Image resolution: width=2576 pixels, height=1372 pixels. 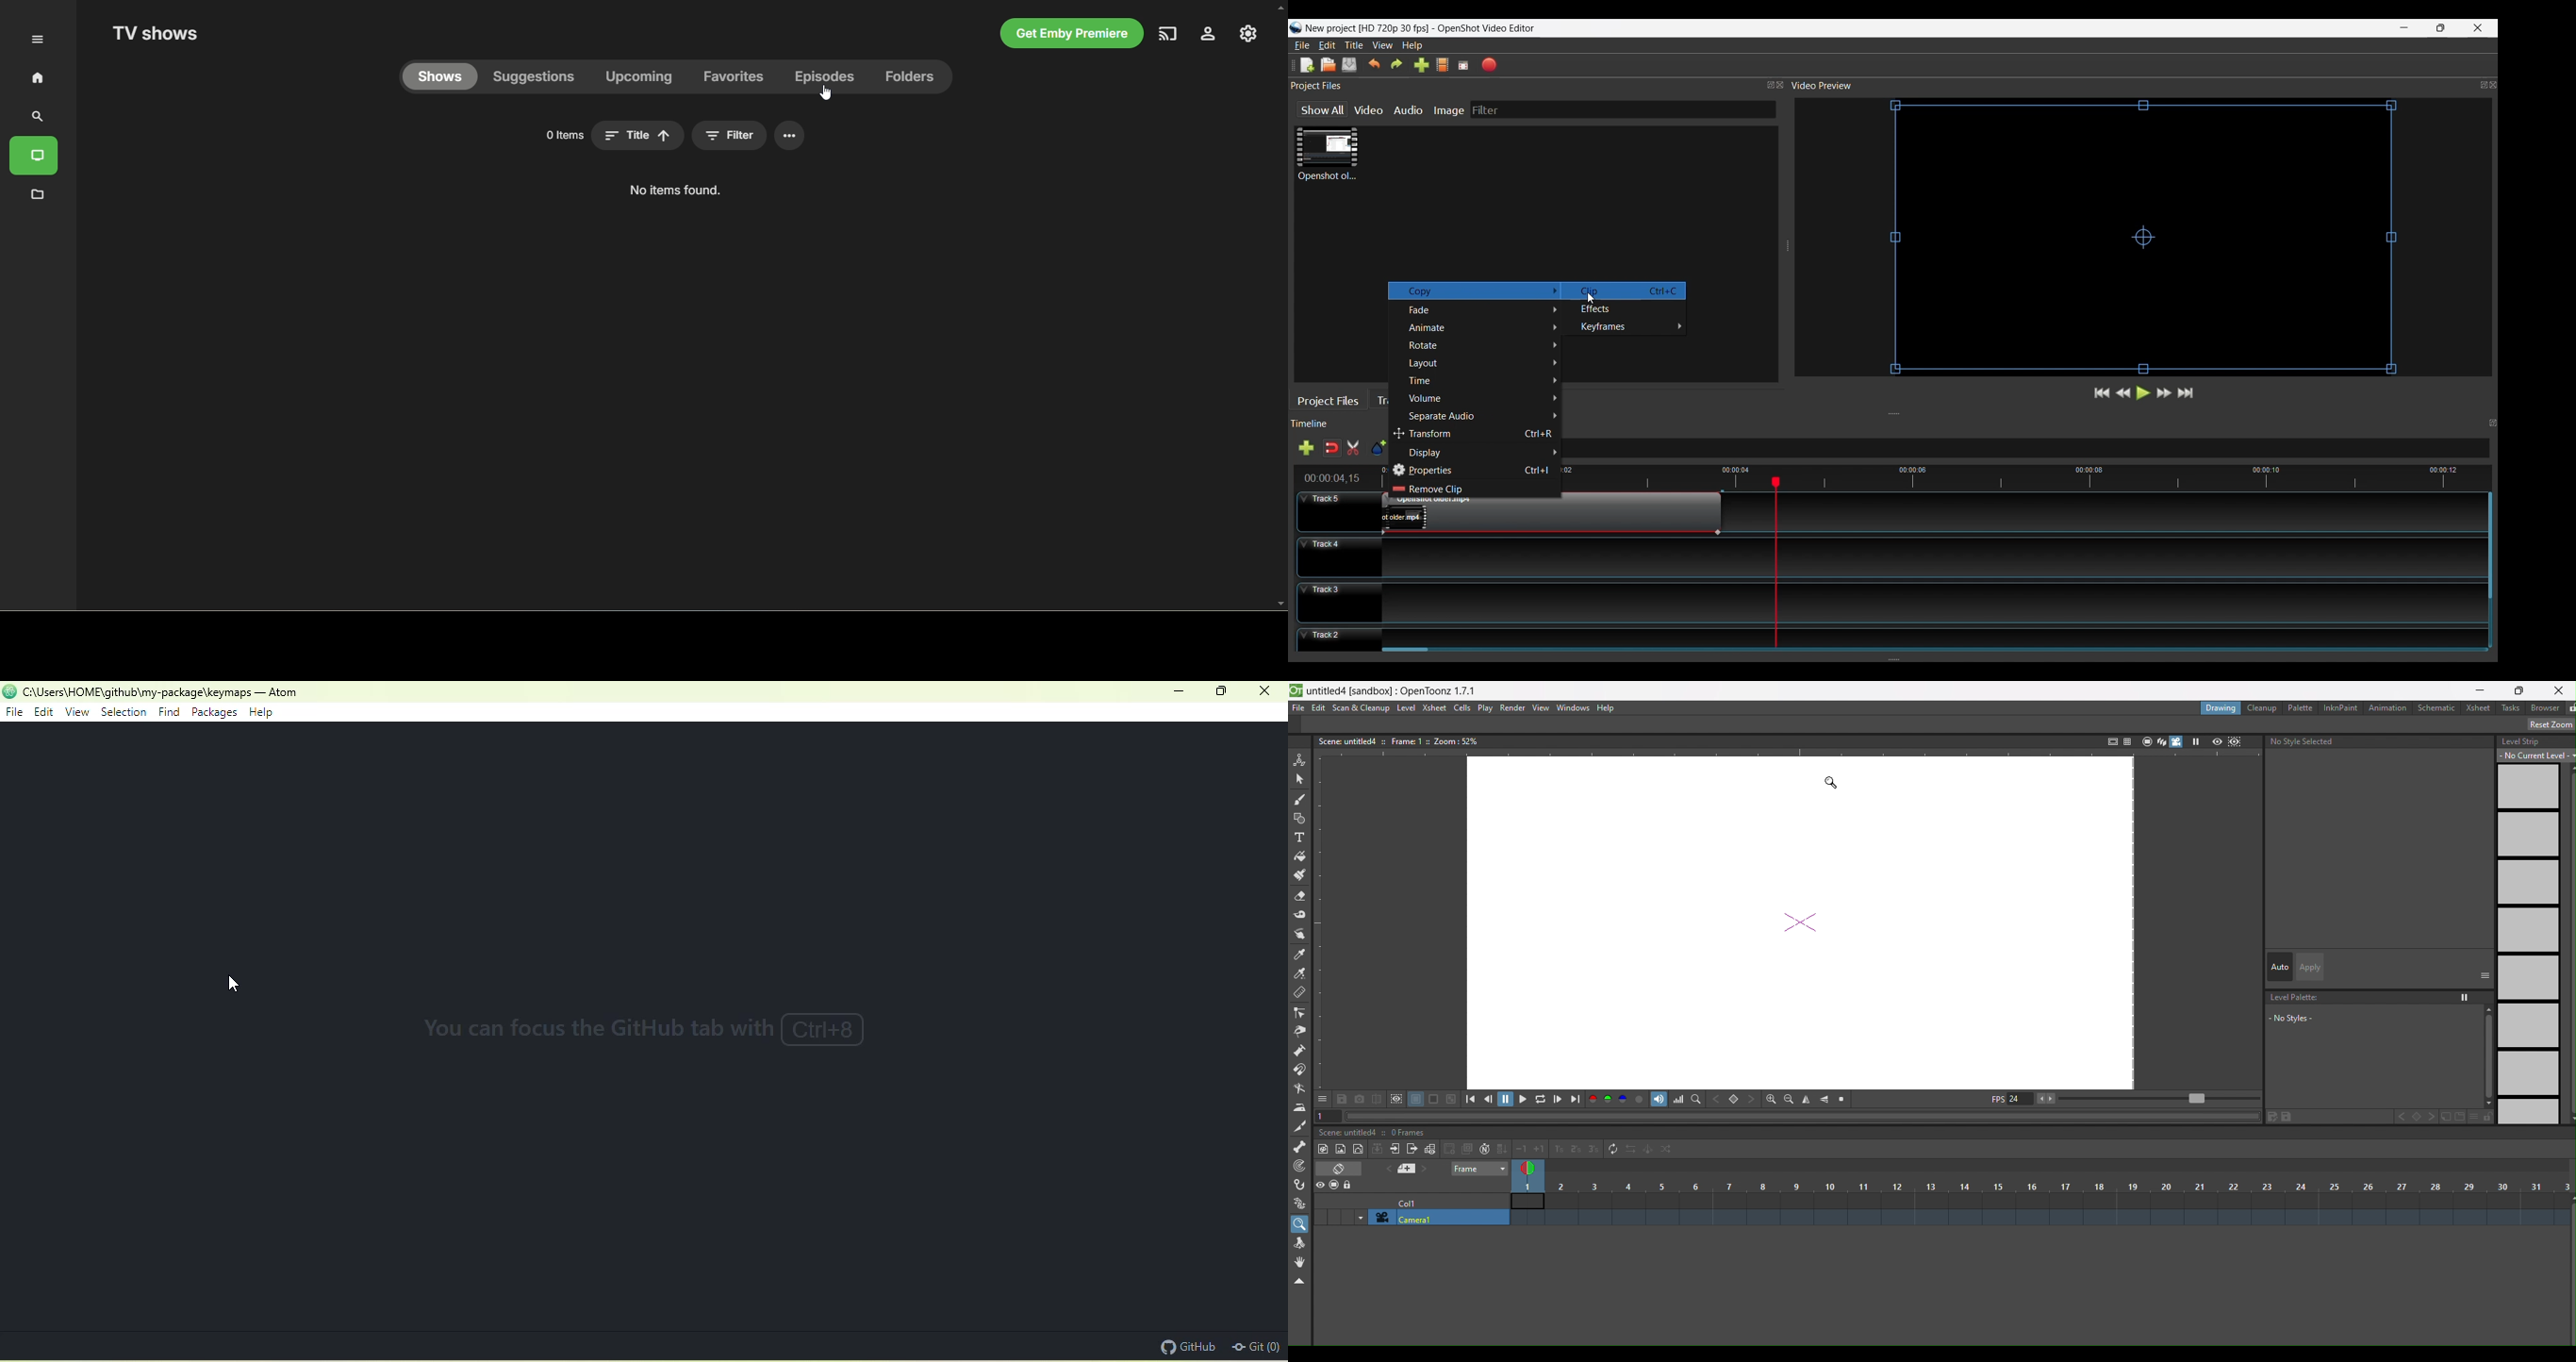 I want to click on control point editor tool, so click(x=1301, y=1013).